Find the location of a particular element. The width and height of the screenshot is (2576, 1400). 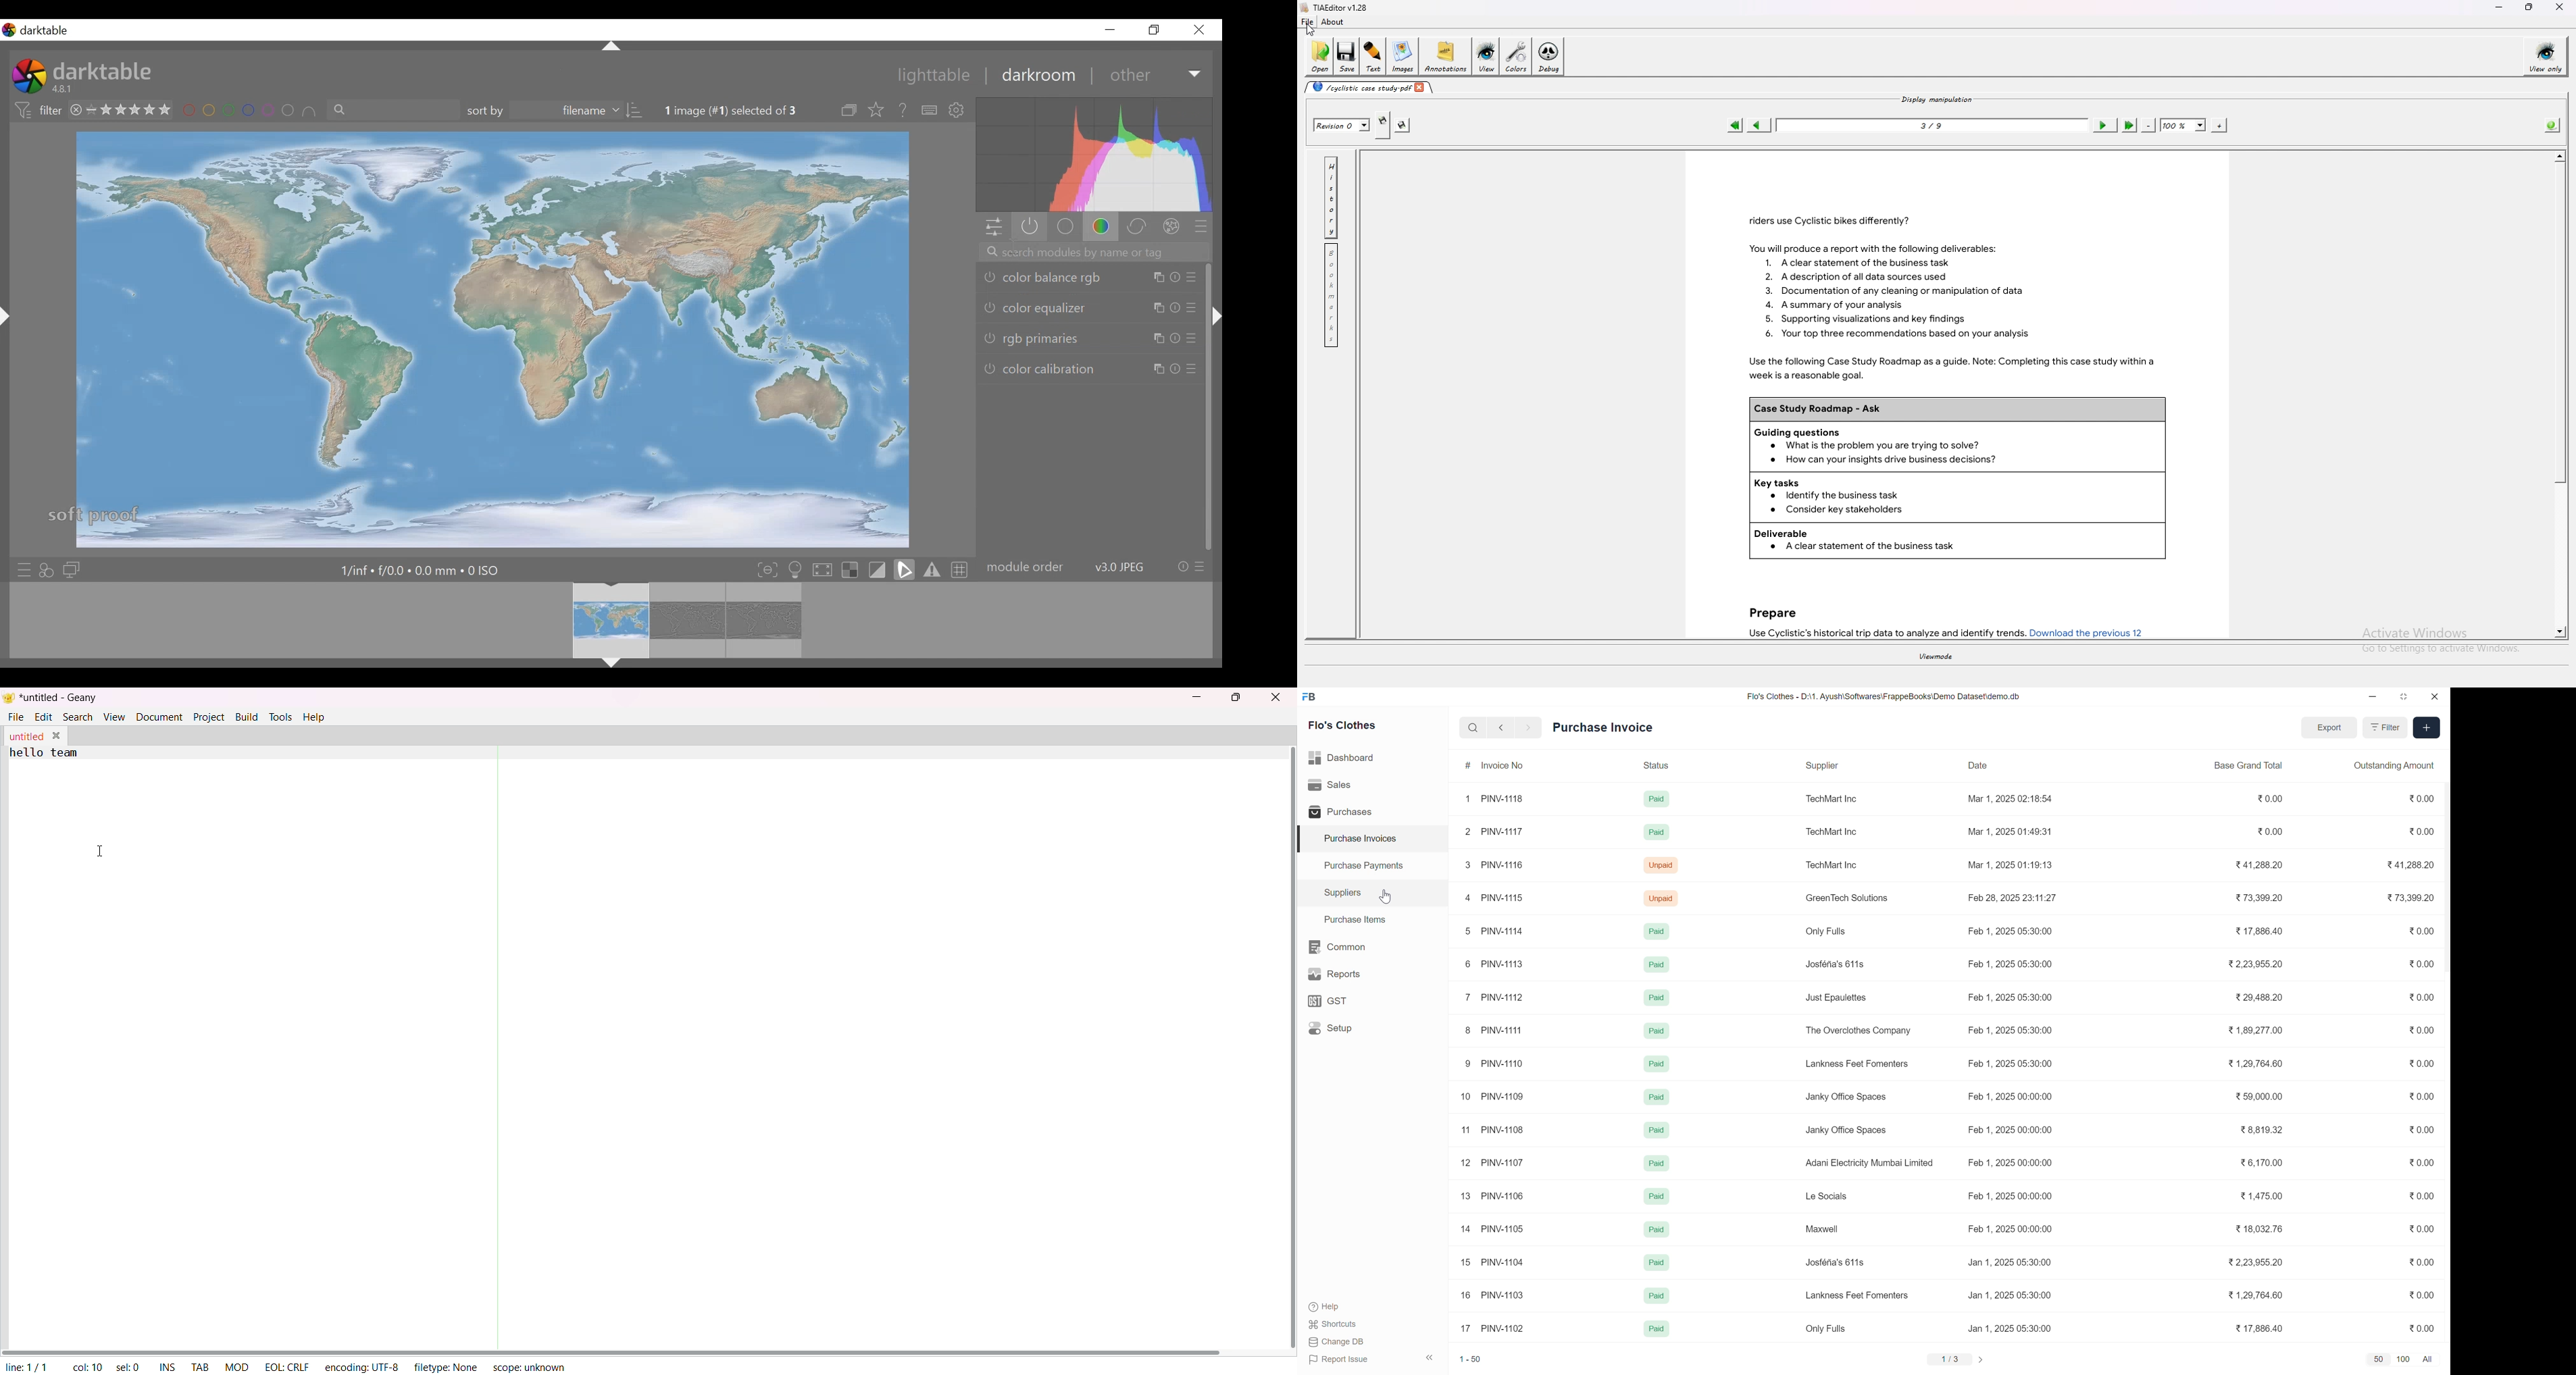

3 PINV-1116 is located at coordinates (1490, 864).